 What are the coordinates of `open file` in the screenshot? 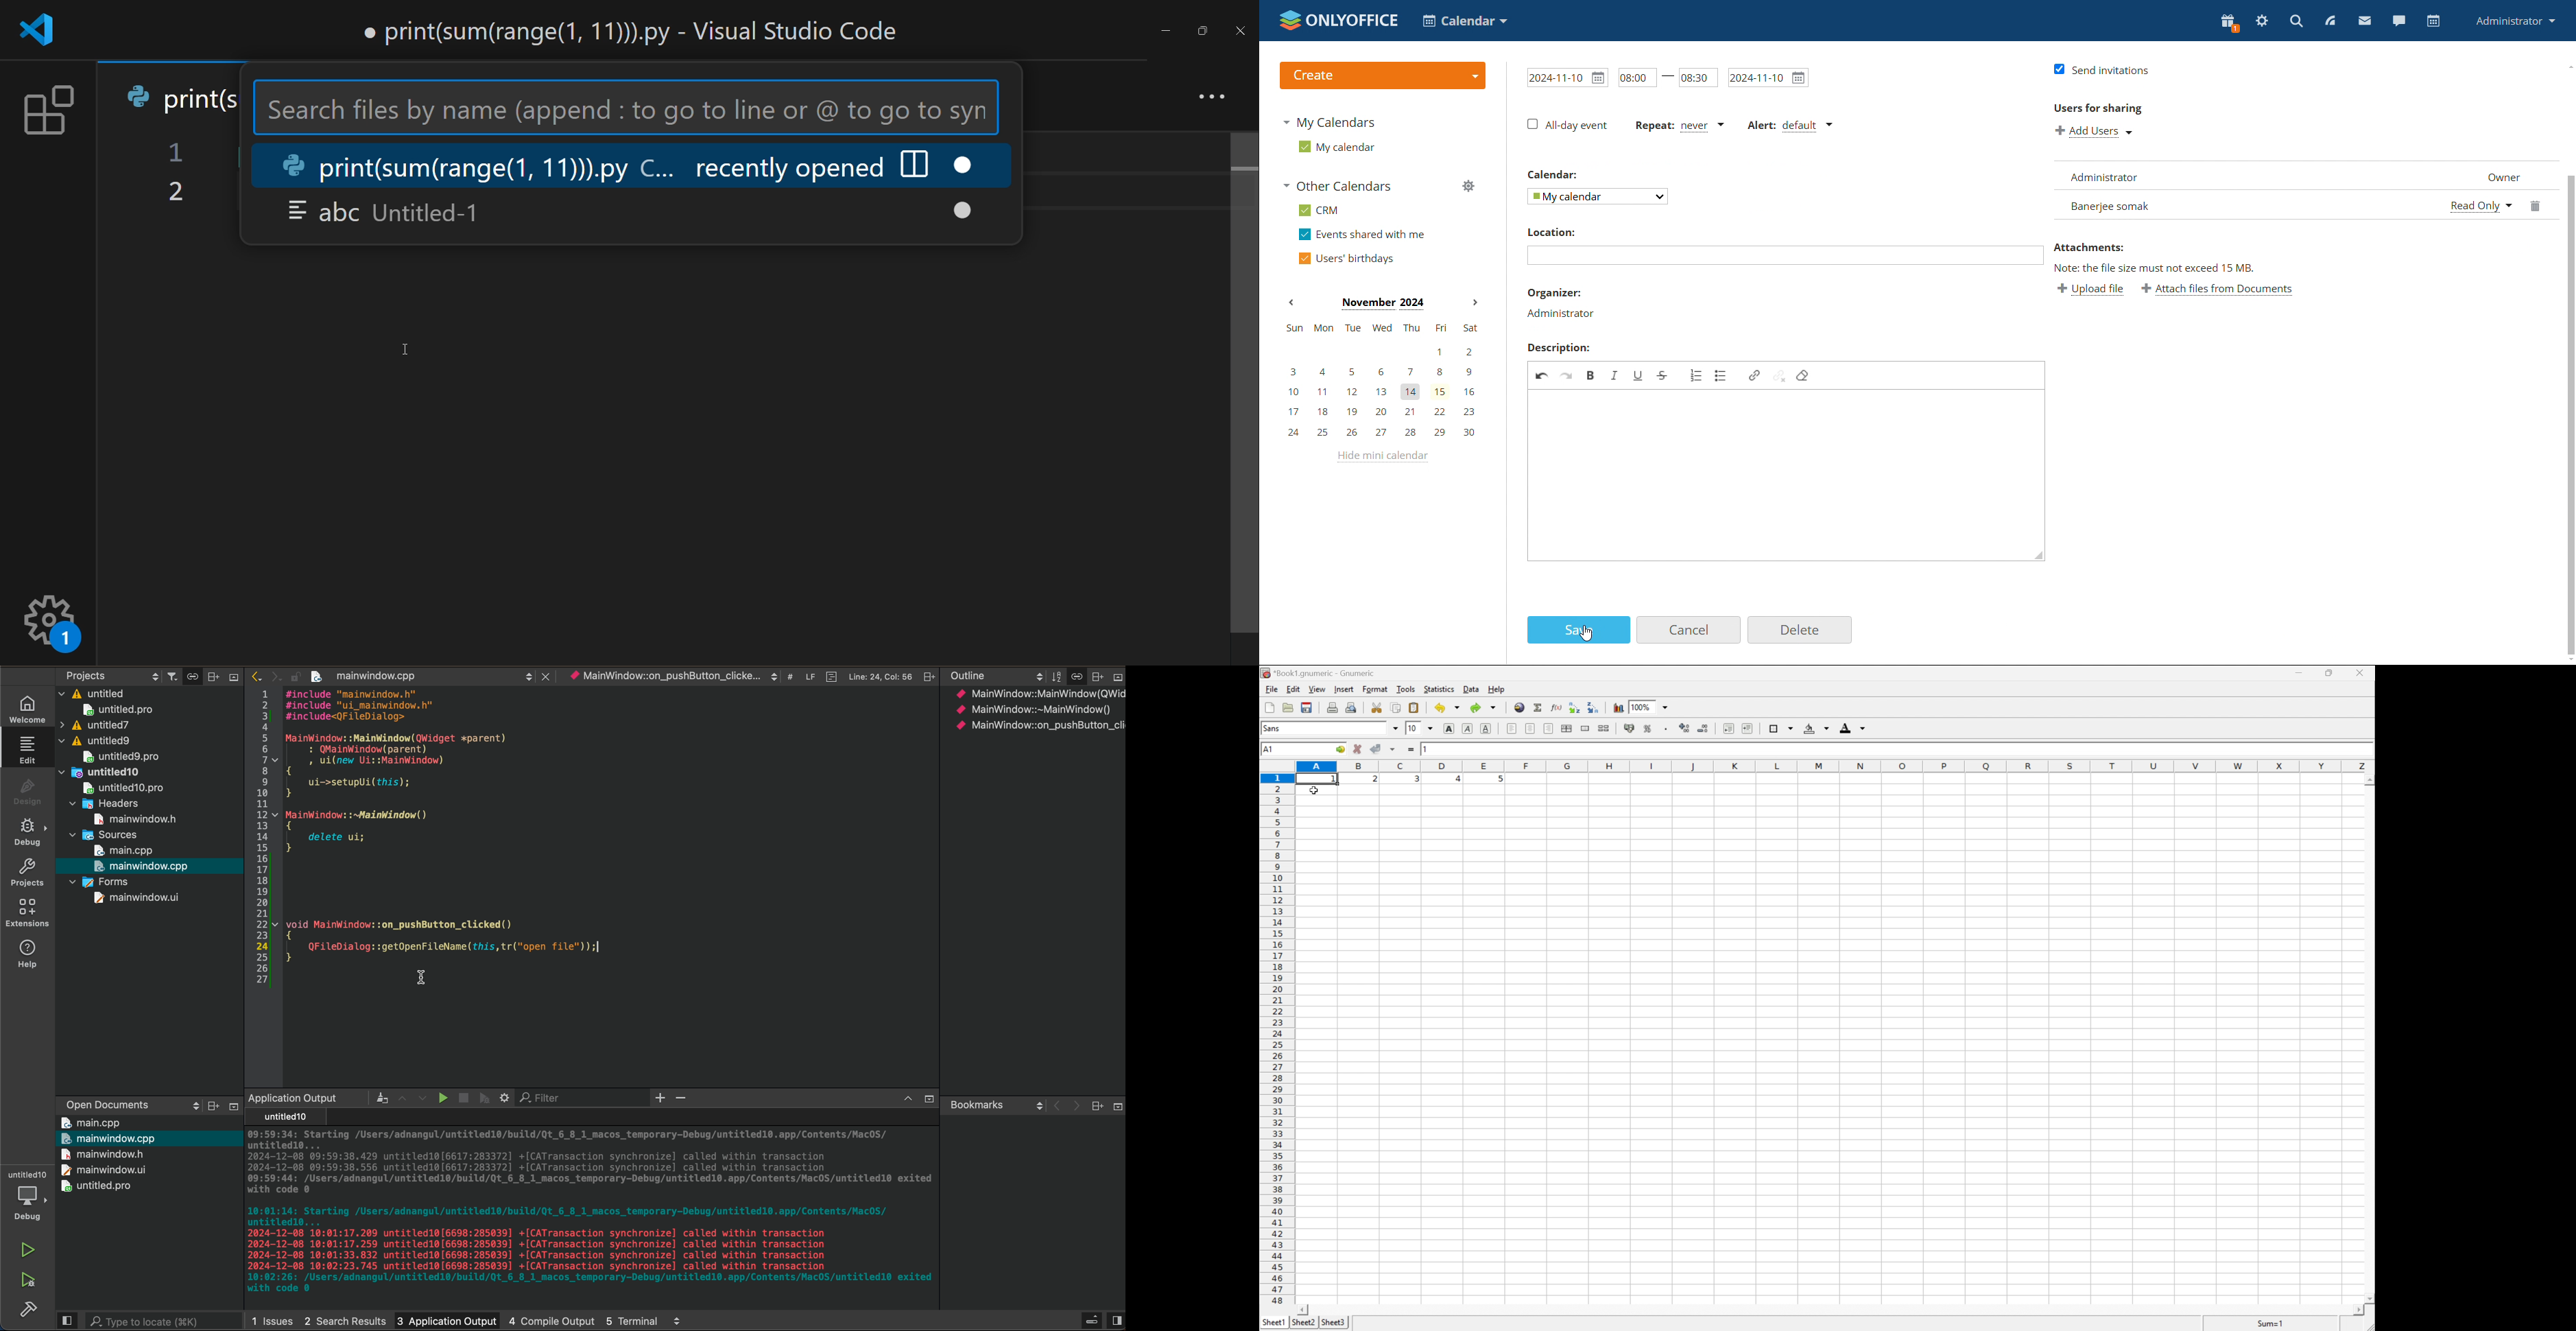 It's located at (1289, 707).